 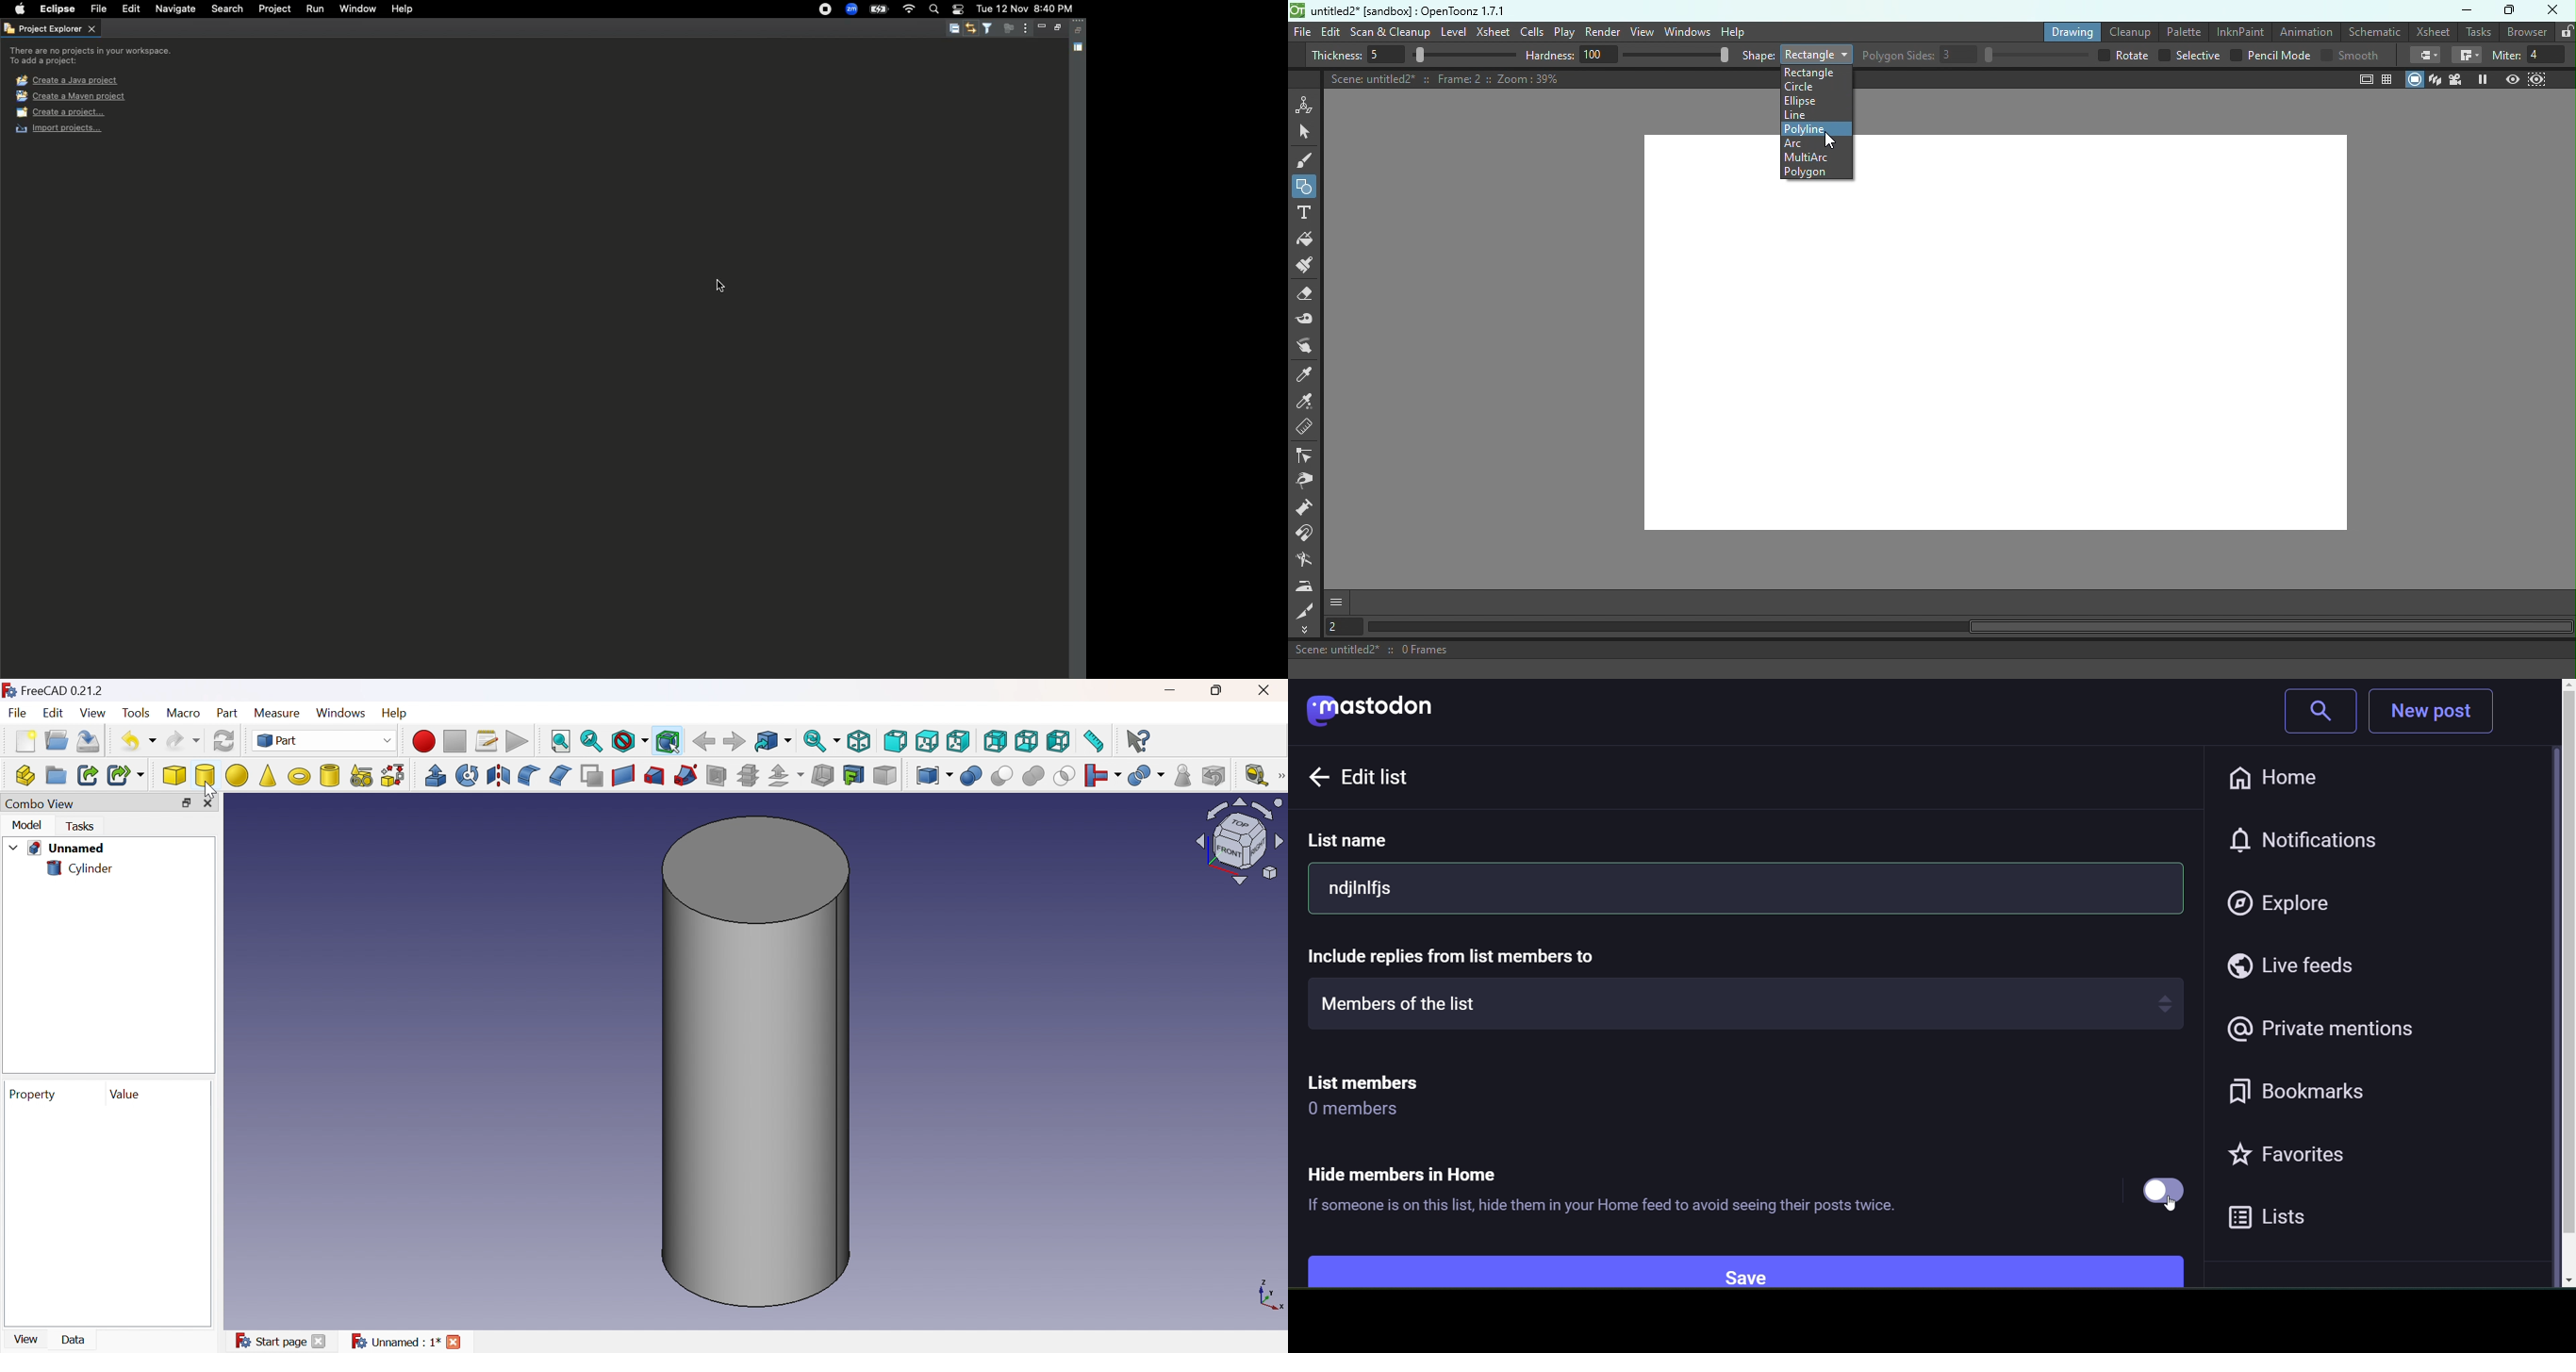 I want to click on Iron tool, so click(x=1305, y=586).